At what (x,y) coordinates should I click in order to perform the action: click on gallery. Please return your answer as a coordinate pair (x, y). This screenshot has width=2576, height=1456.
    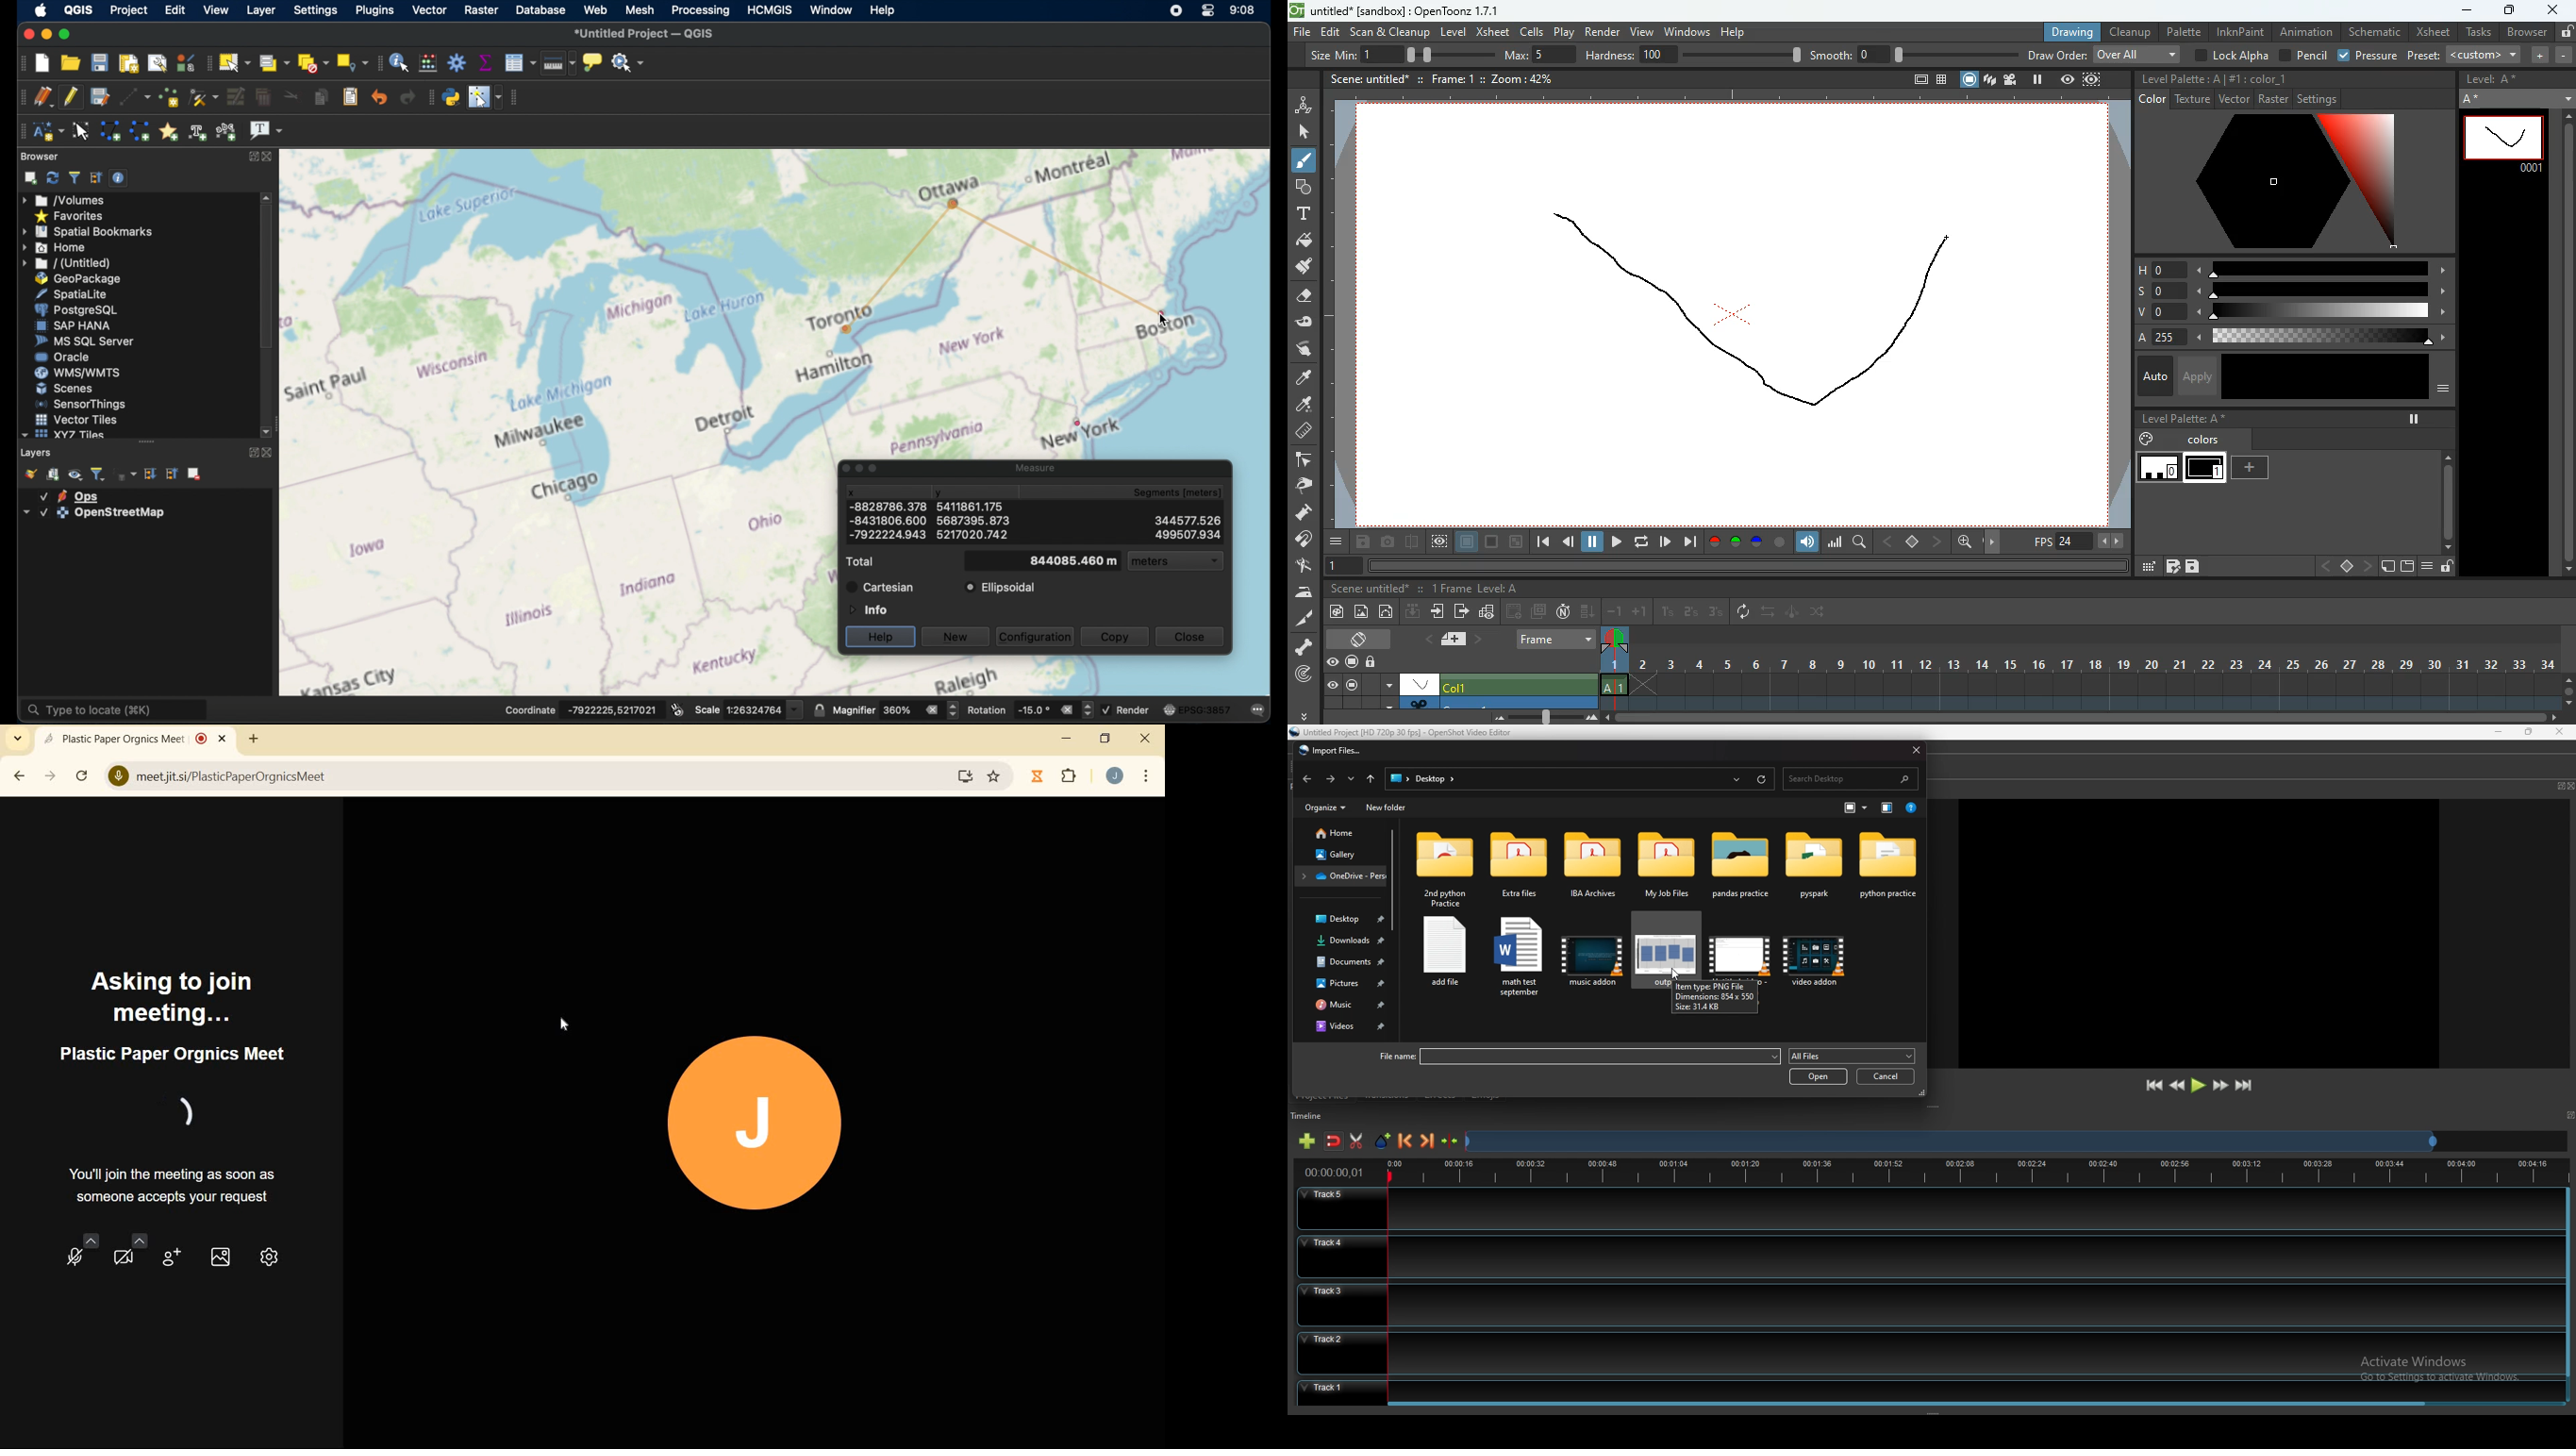
    Looking at the image, I should click on (1341, 854).